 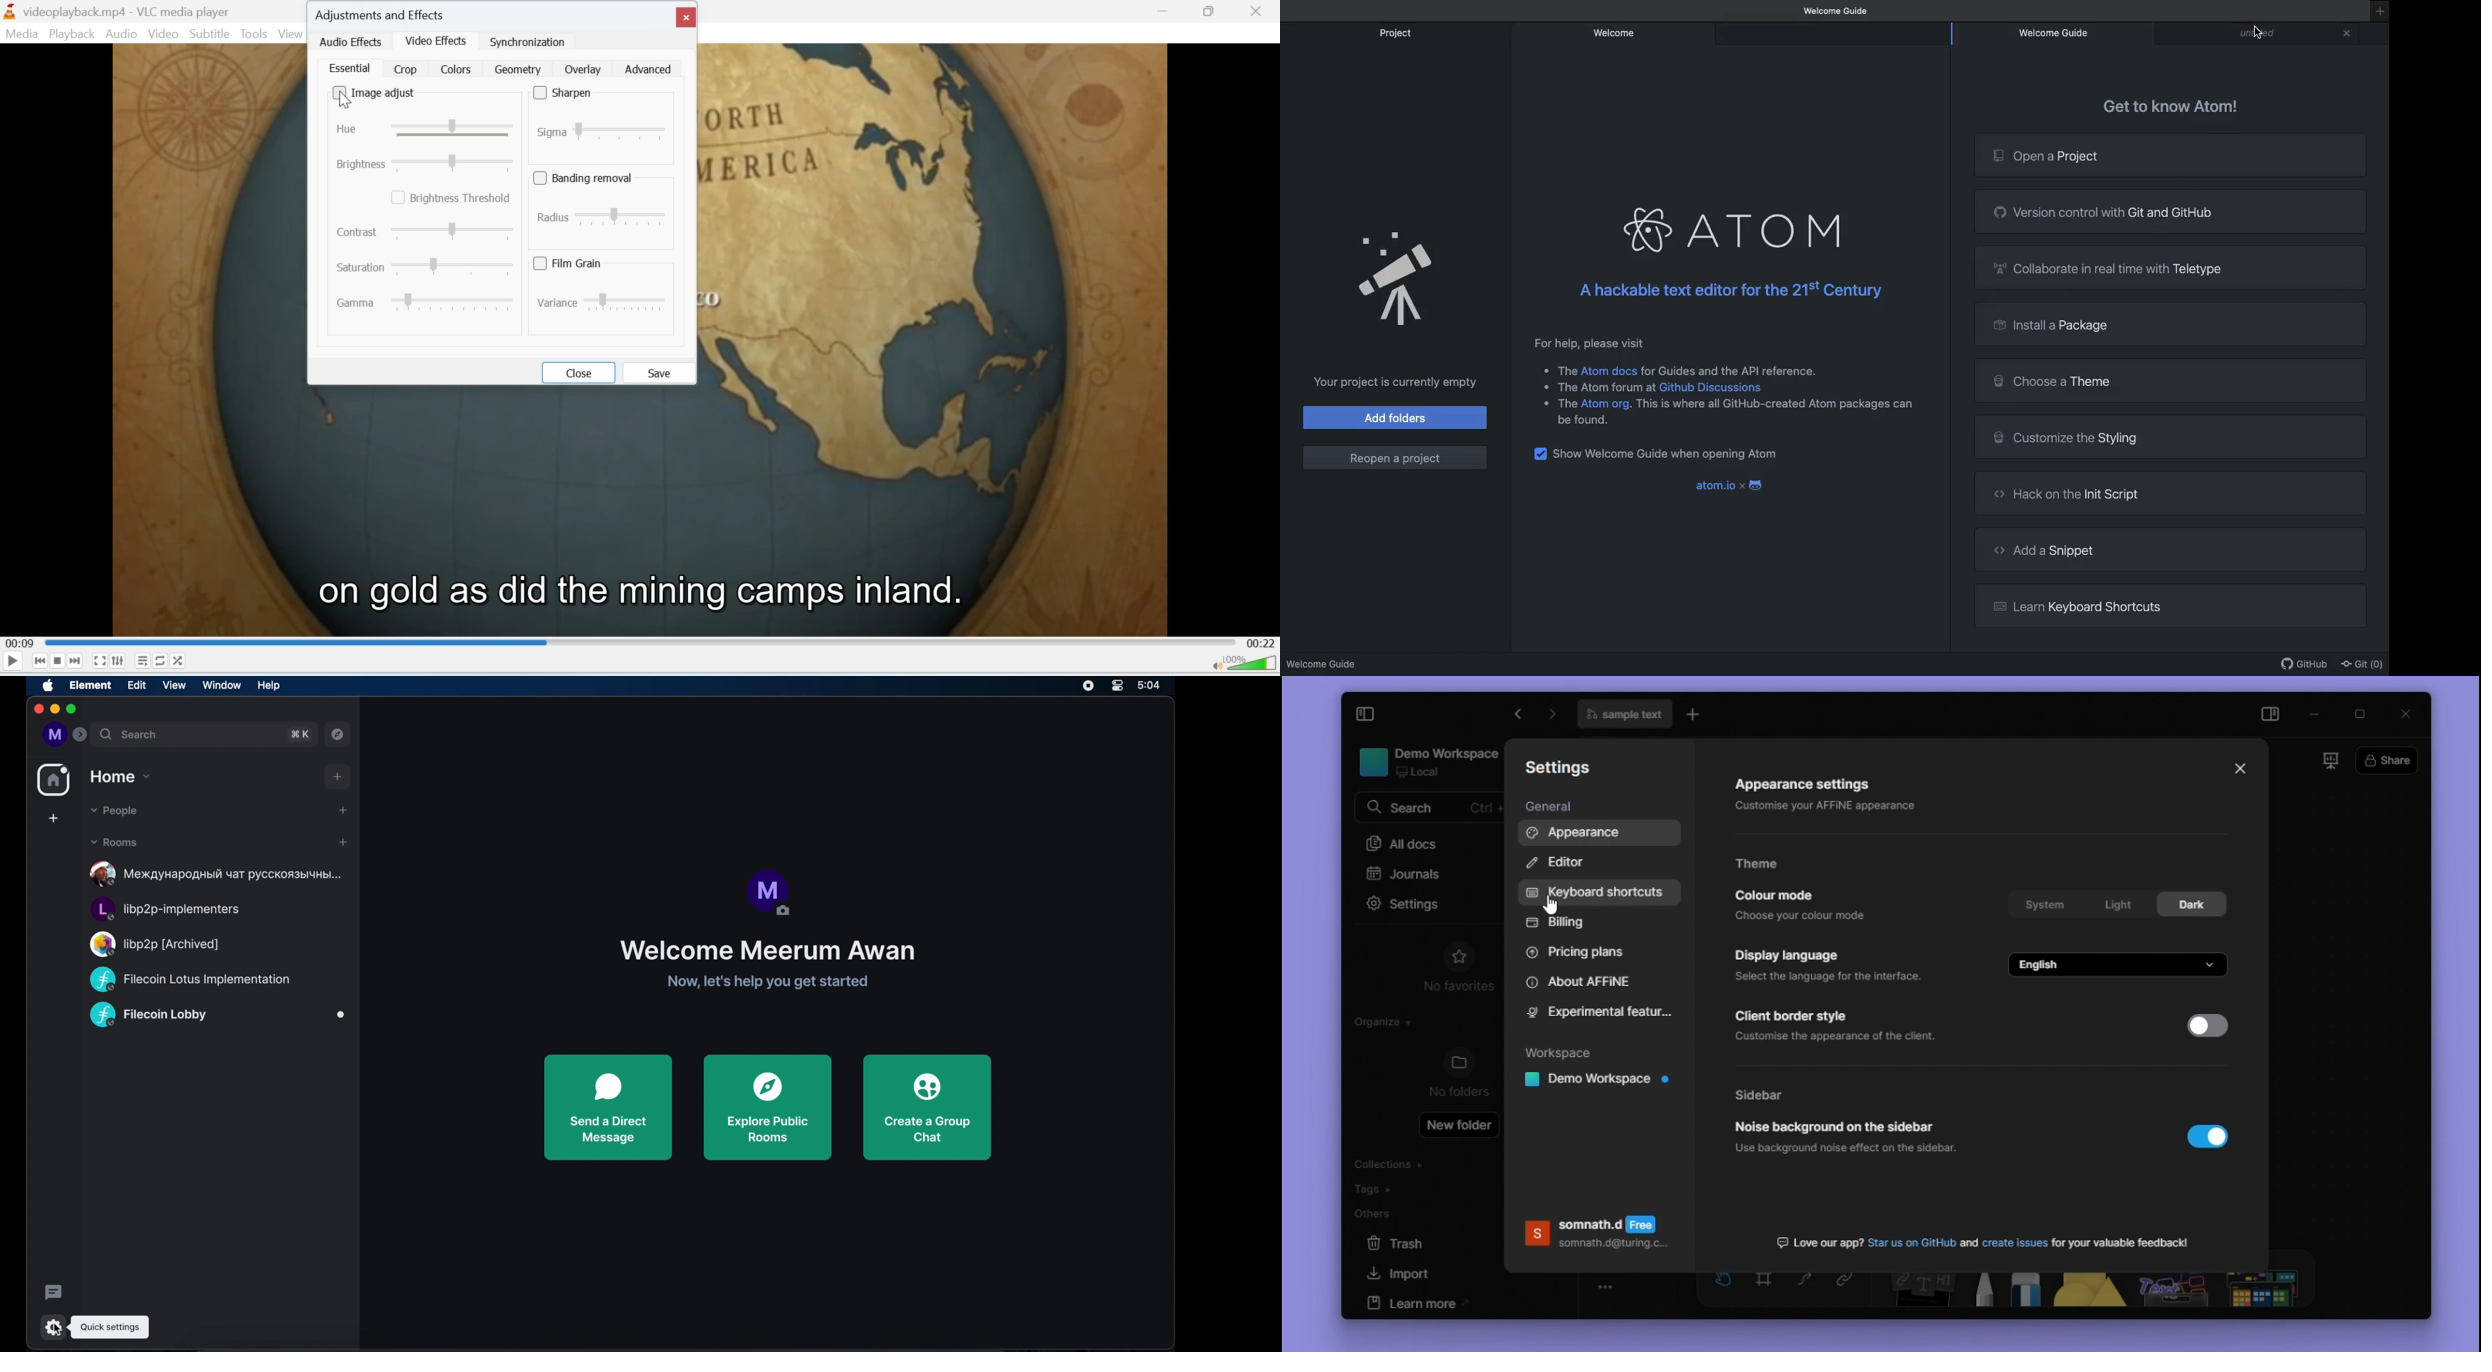 What do you see at coordinates (649, 70) in the screenshot?
I see `advanced` at bounding box center [649, 70].